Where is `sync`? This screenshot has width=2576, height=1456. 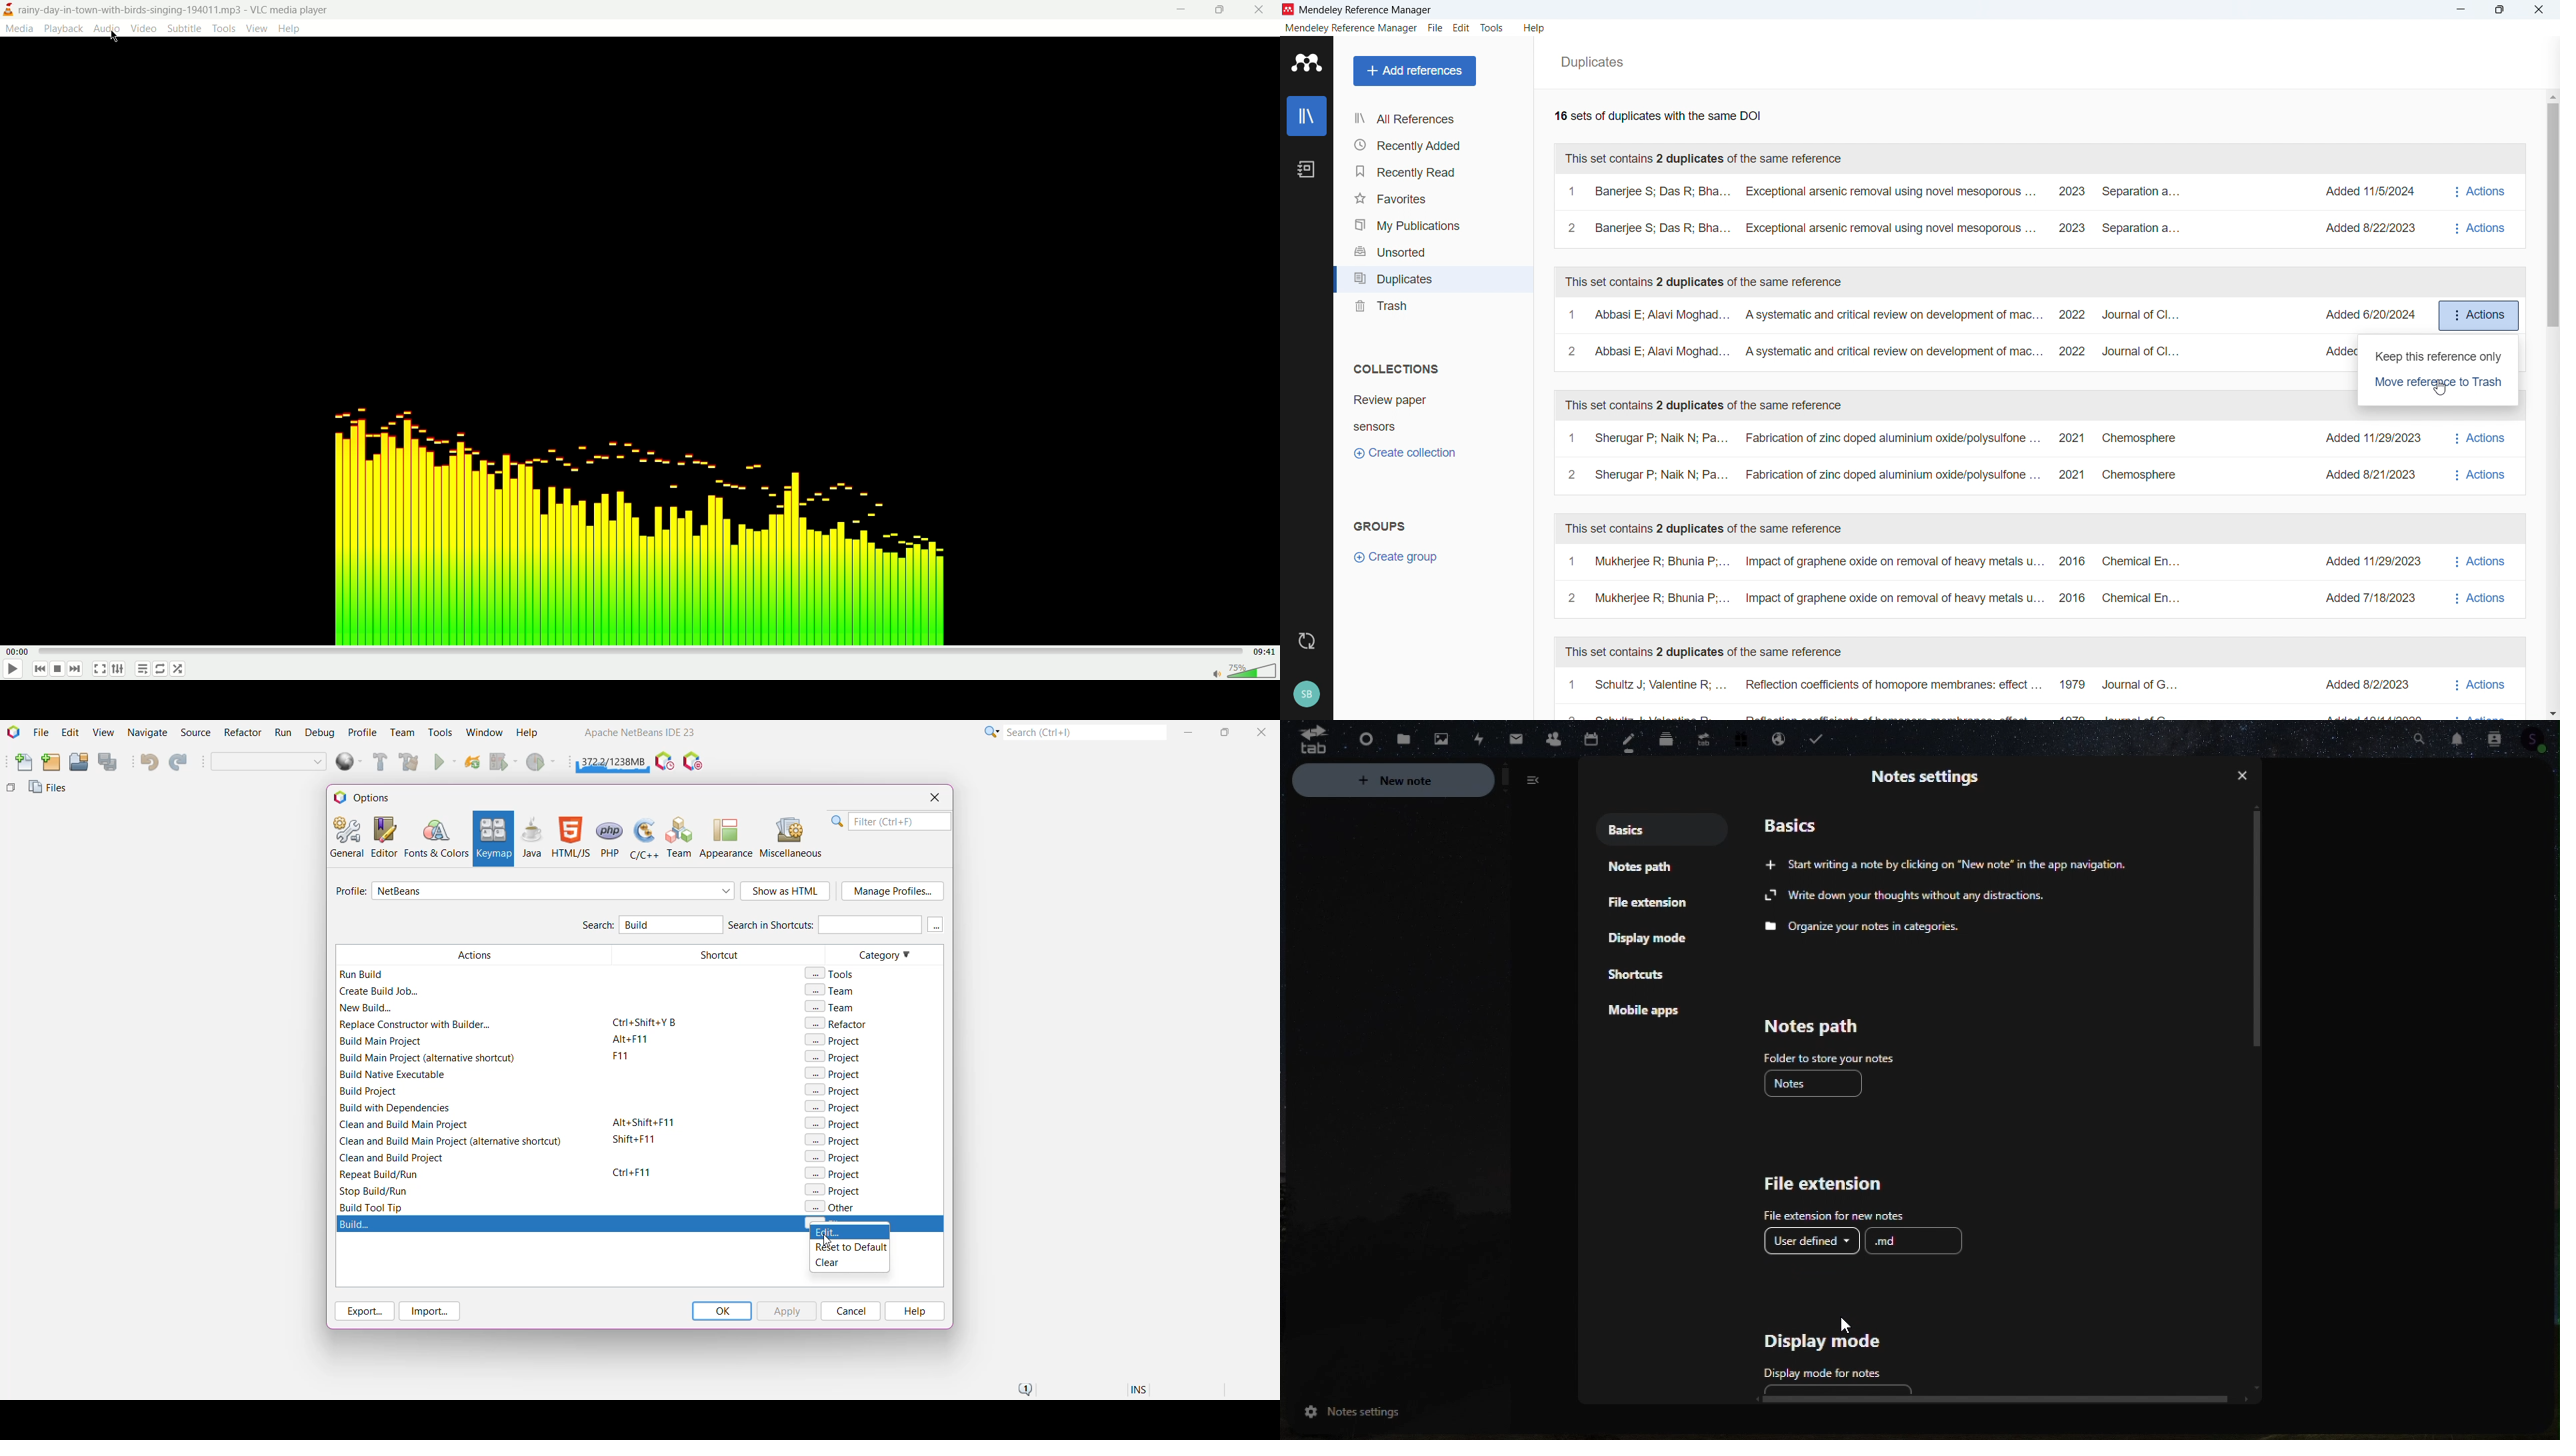
sync is located at coordinates (1307, 640).